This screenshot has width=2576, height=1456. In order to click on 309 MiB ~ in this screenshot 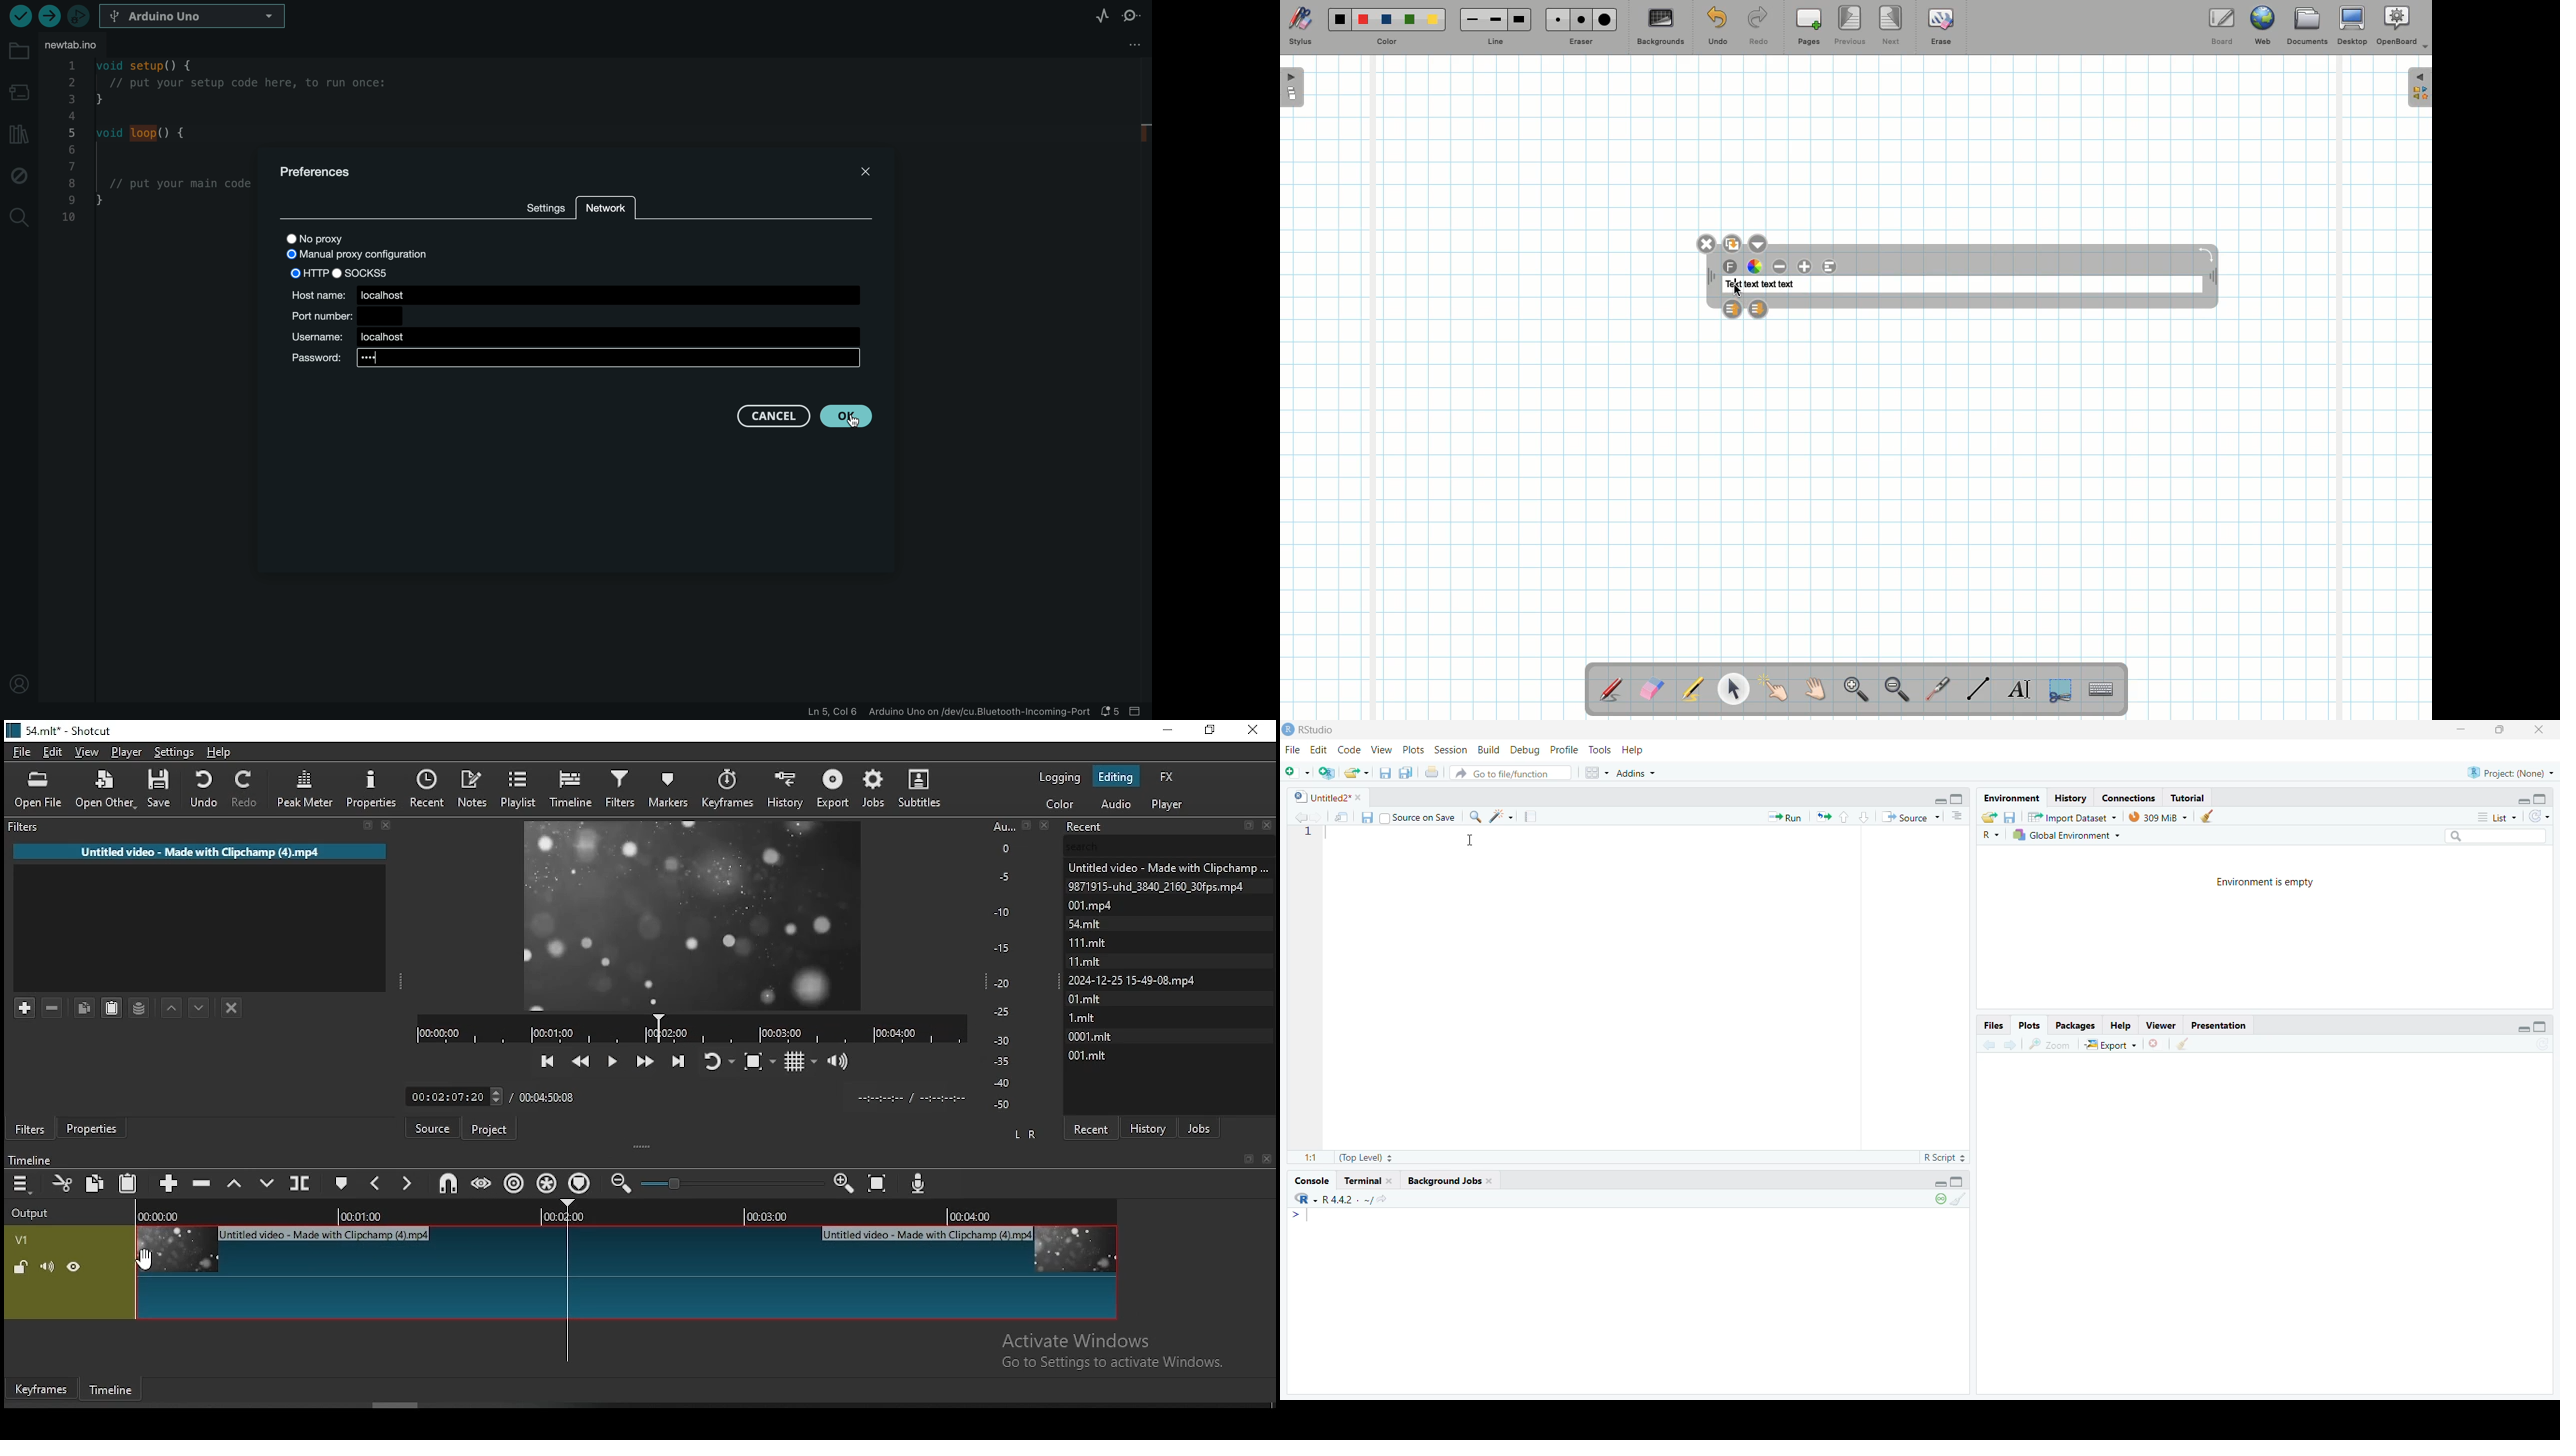, I will do `click(2159, 816)`.